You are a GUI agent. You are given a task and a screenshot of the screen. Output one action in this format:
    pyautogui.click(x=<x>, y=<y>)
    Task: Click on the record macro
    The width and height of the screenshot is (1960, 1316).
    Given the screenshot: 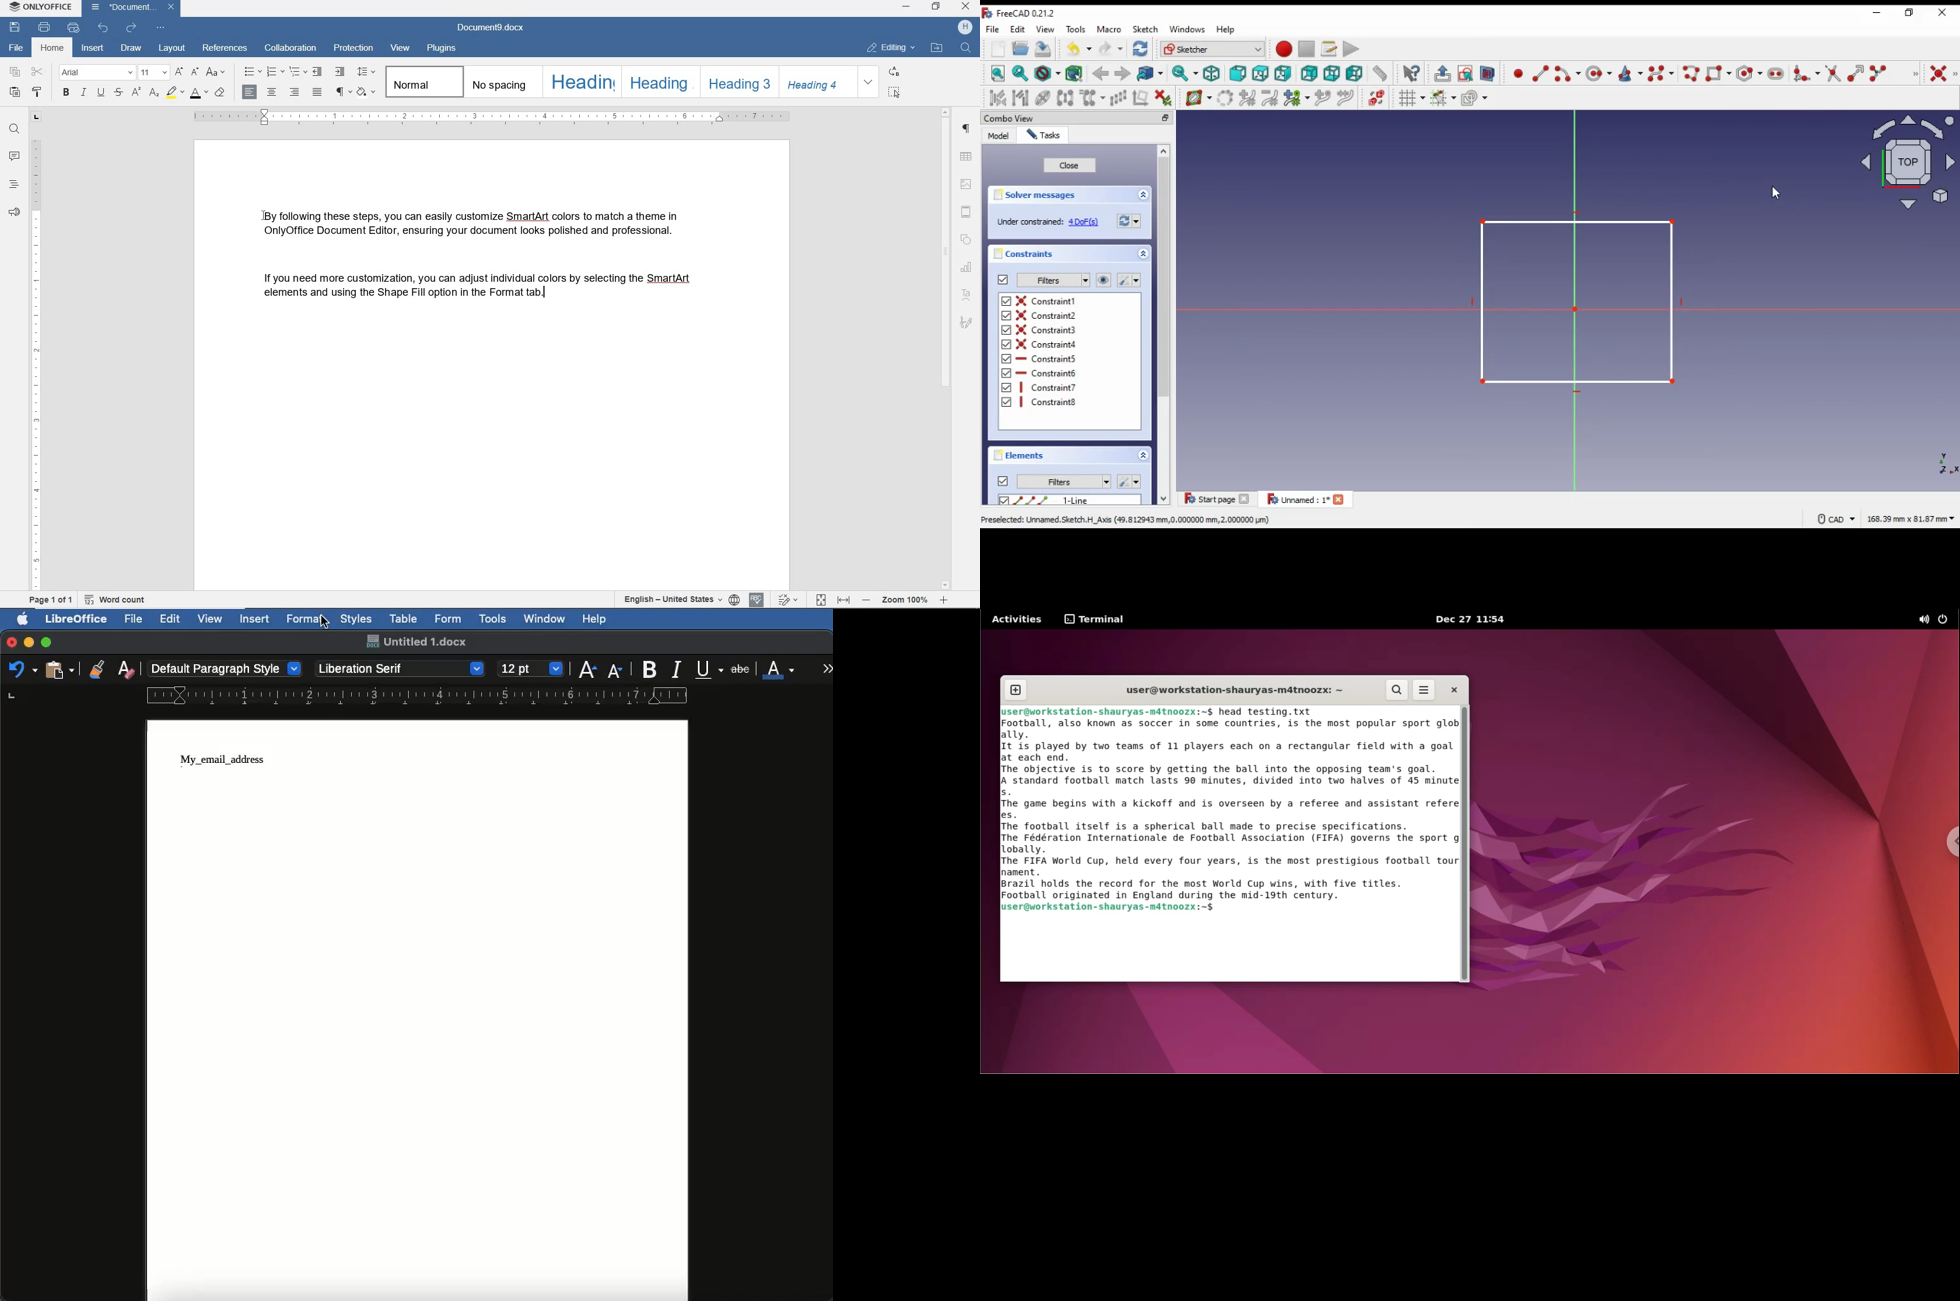 What is the action you would take?
    pyautogui.click(x=1283, y=49)
    